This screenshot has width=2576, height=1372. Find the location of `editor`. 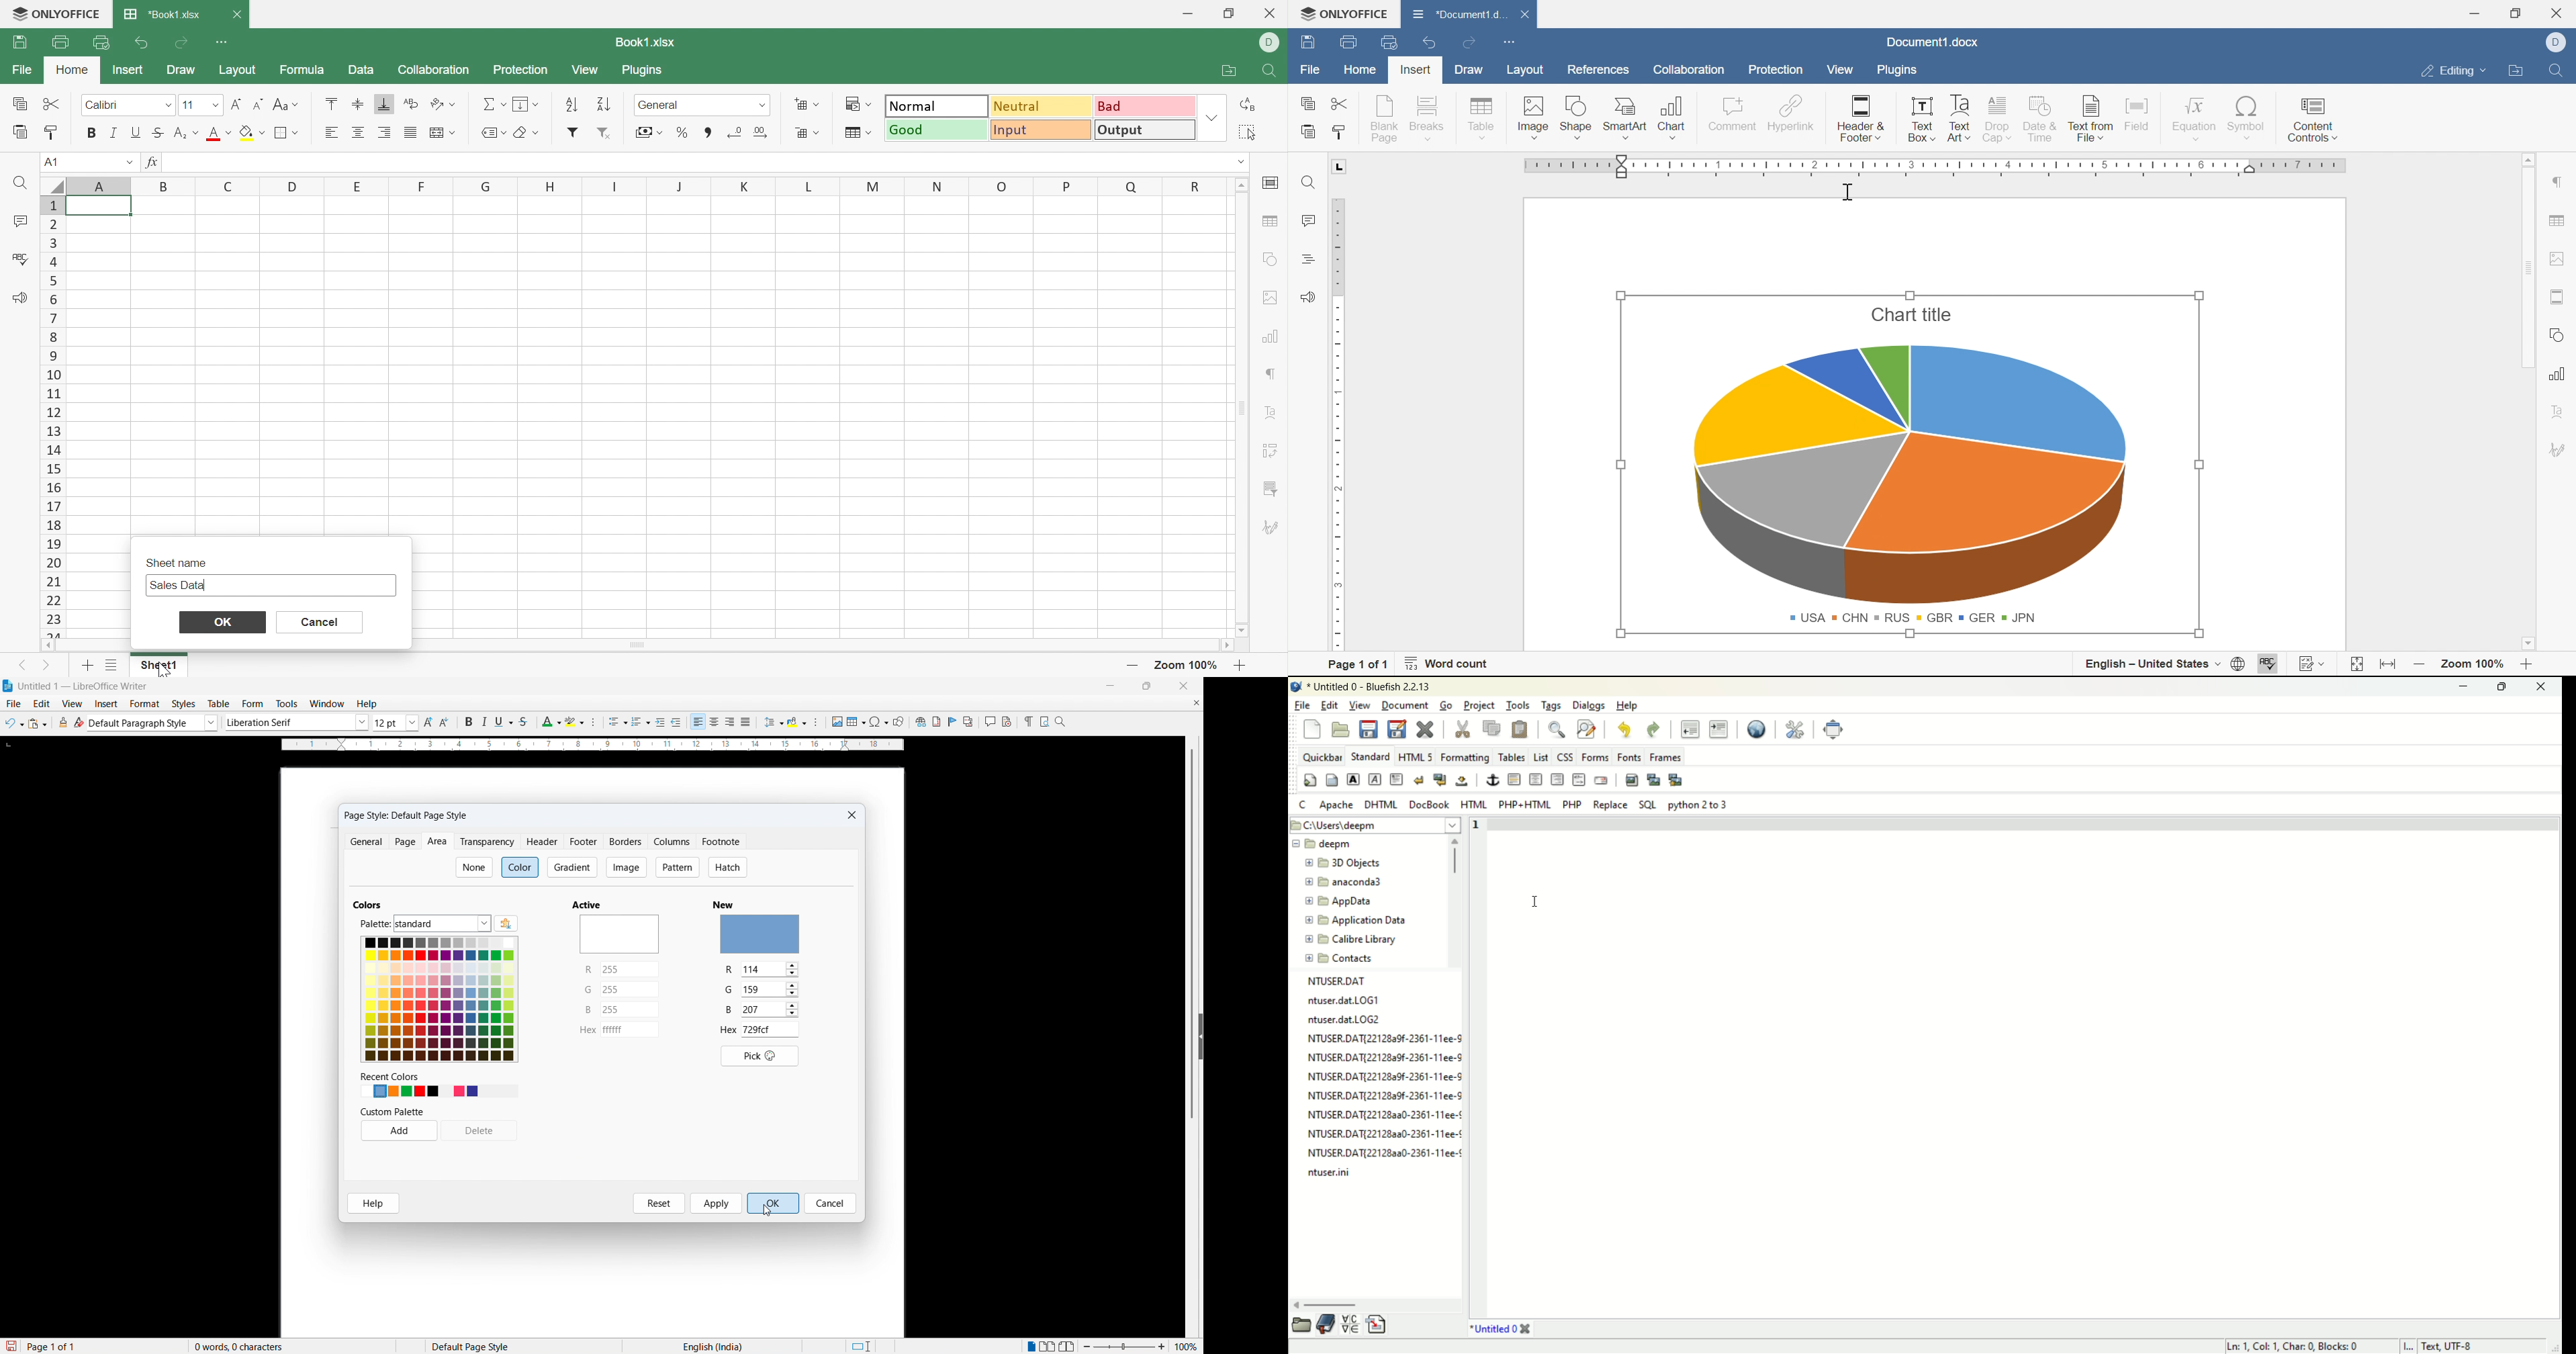

editor is located at coordinates (2024, 1066).